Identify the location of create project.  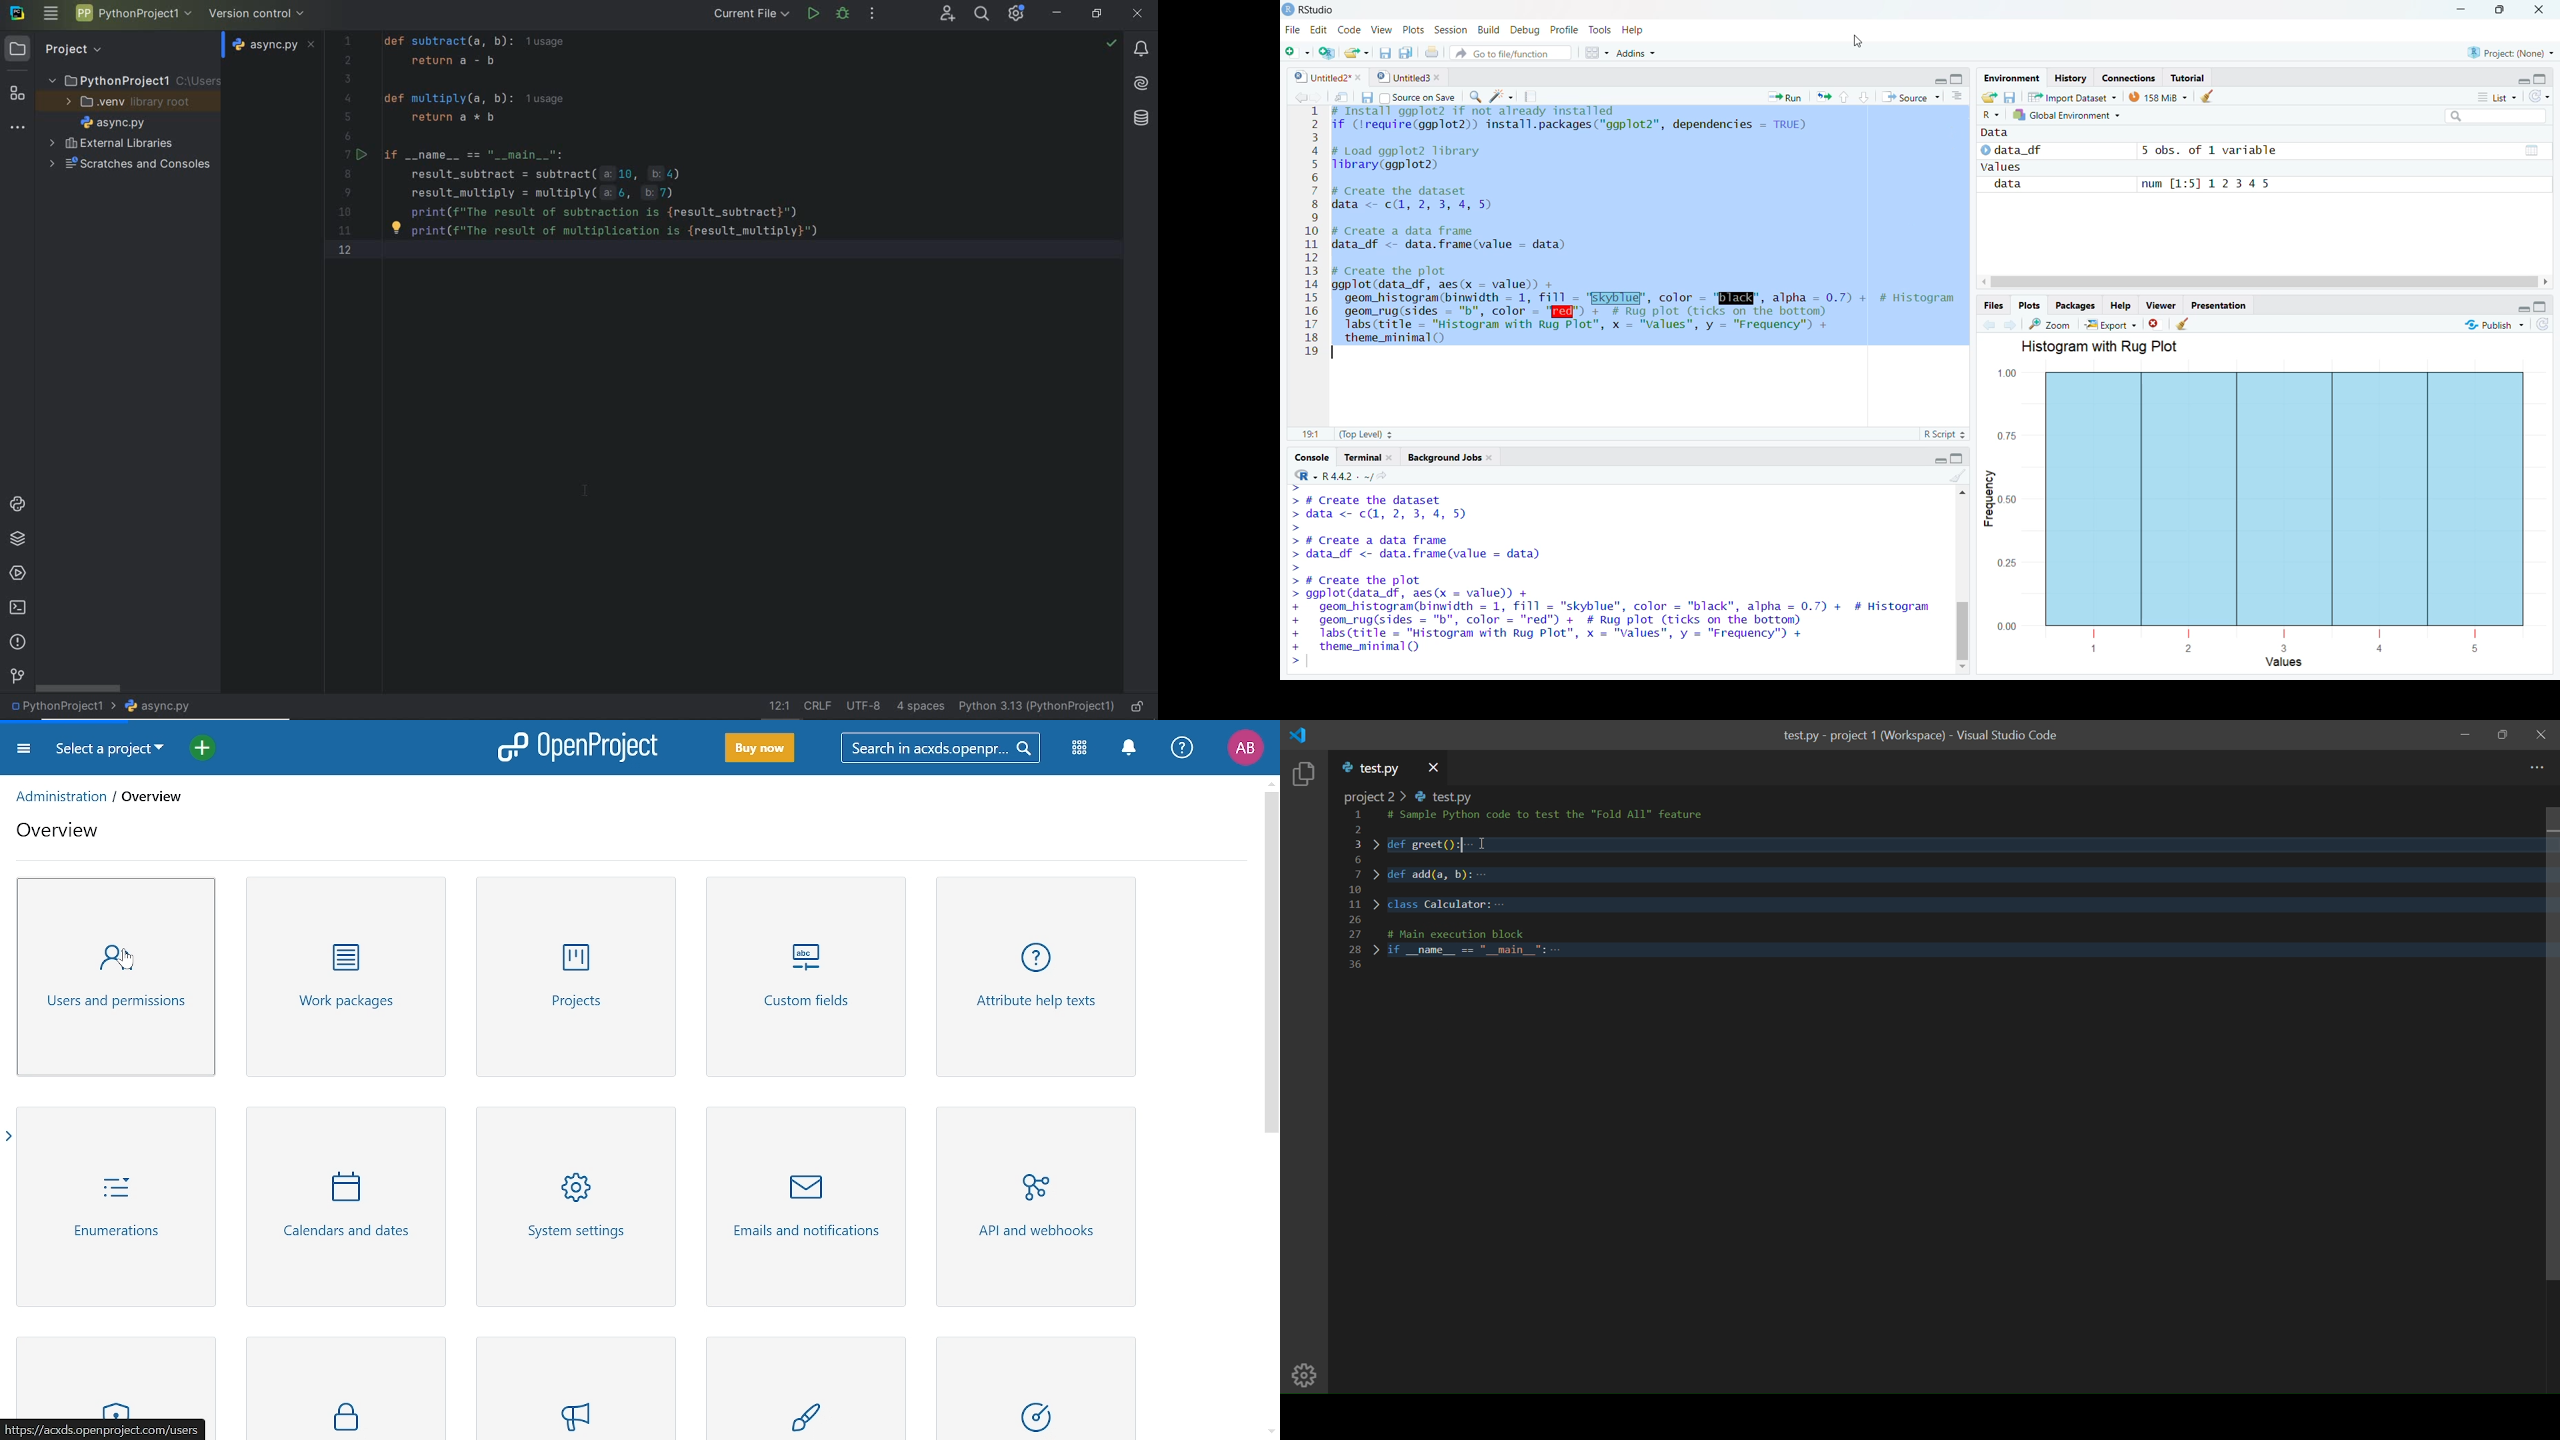
(1326, 53).